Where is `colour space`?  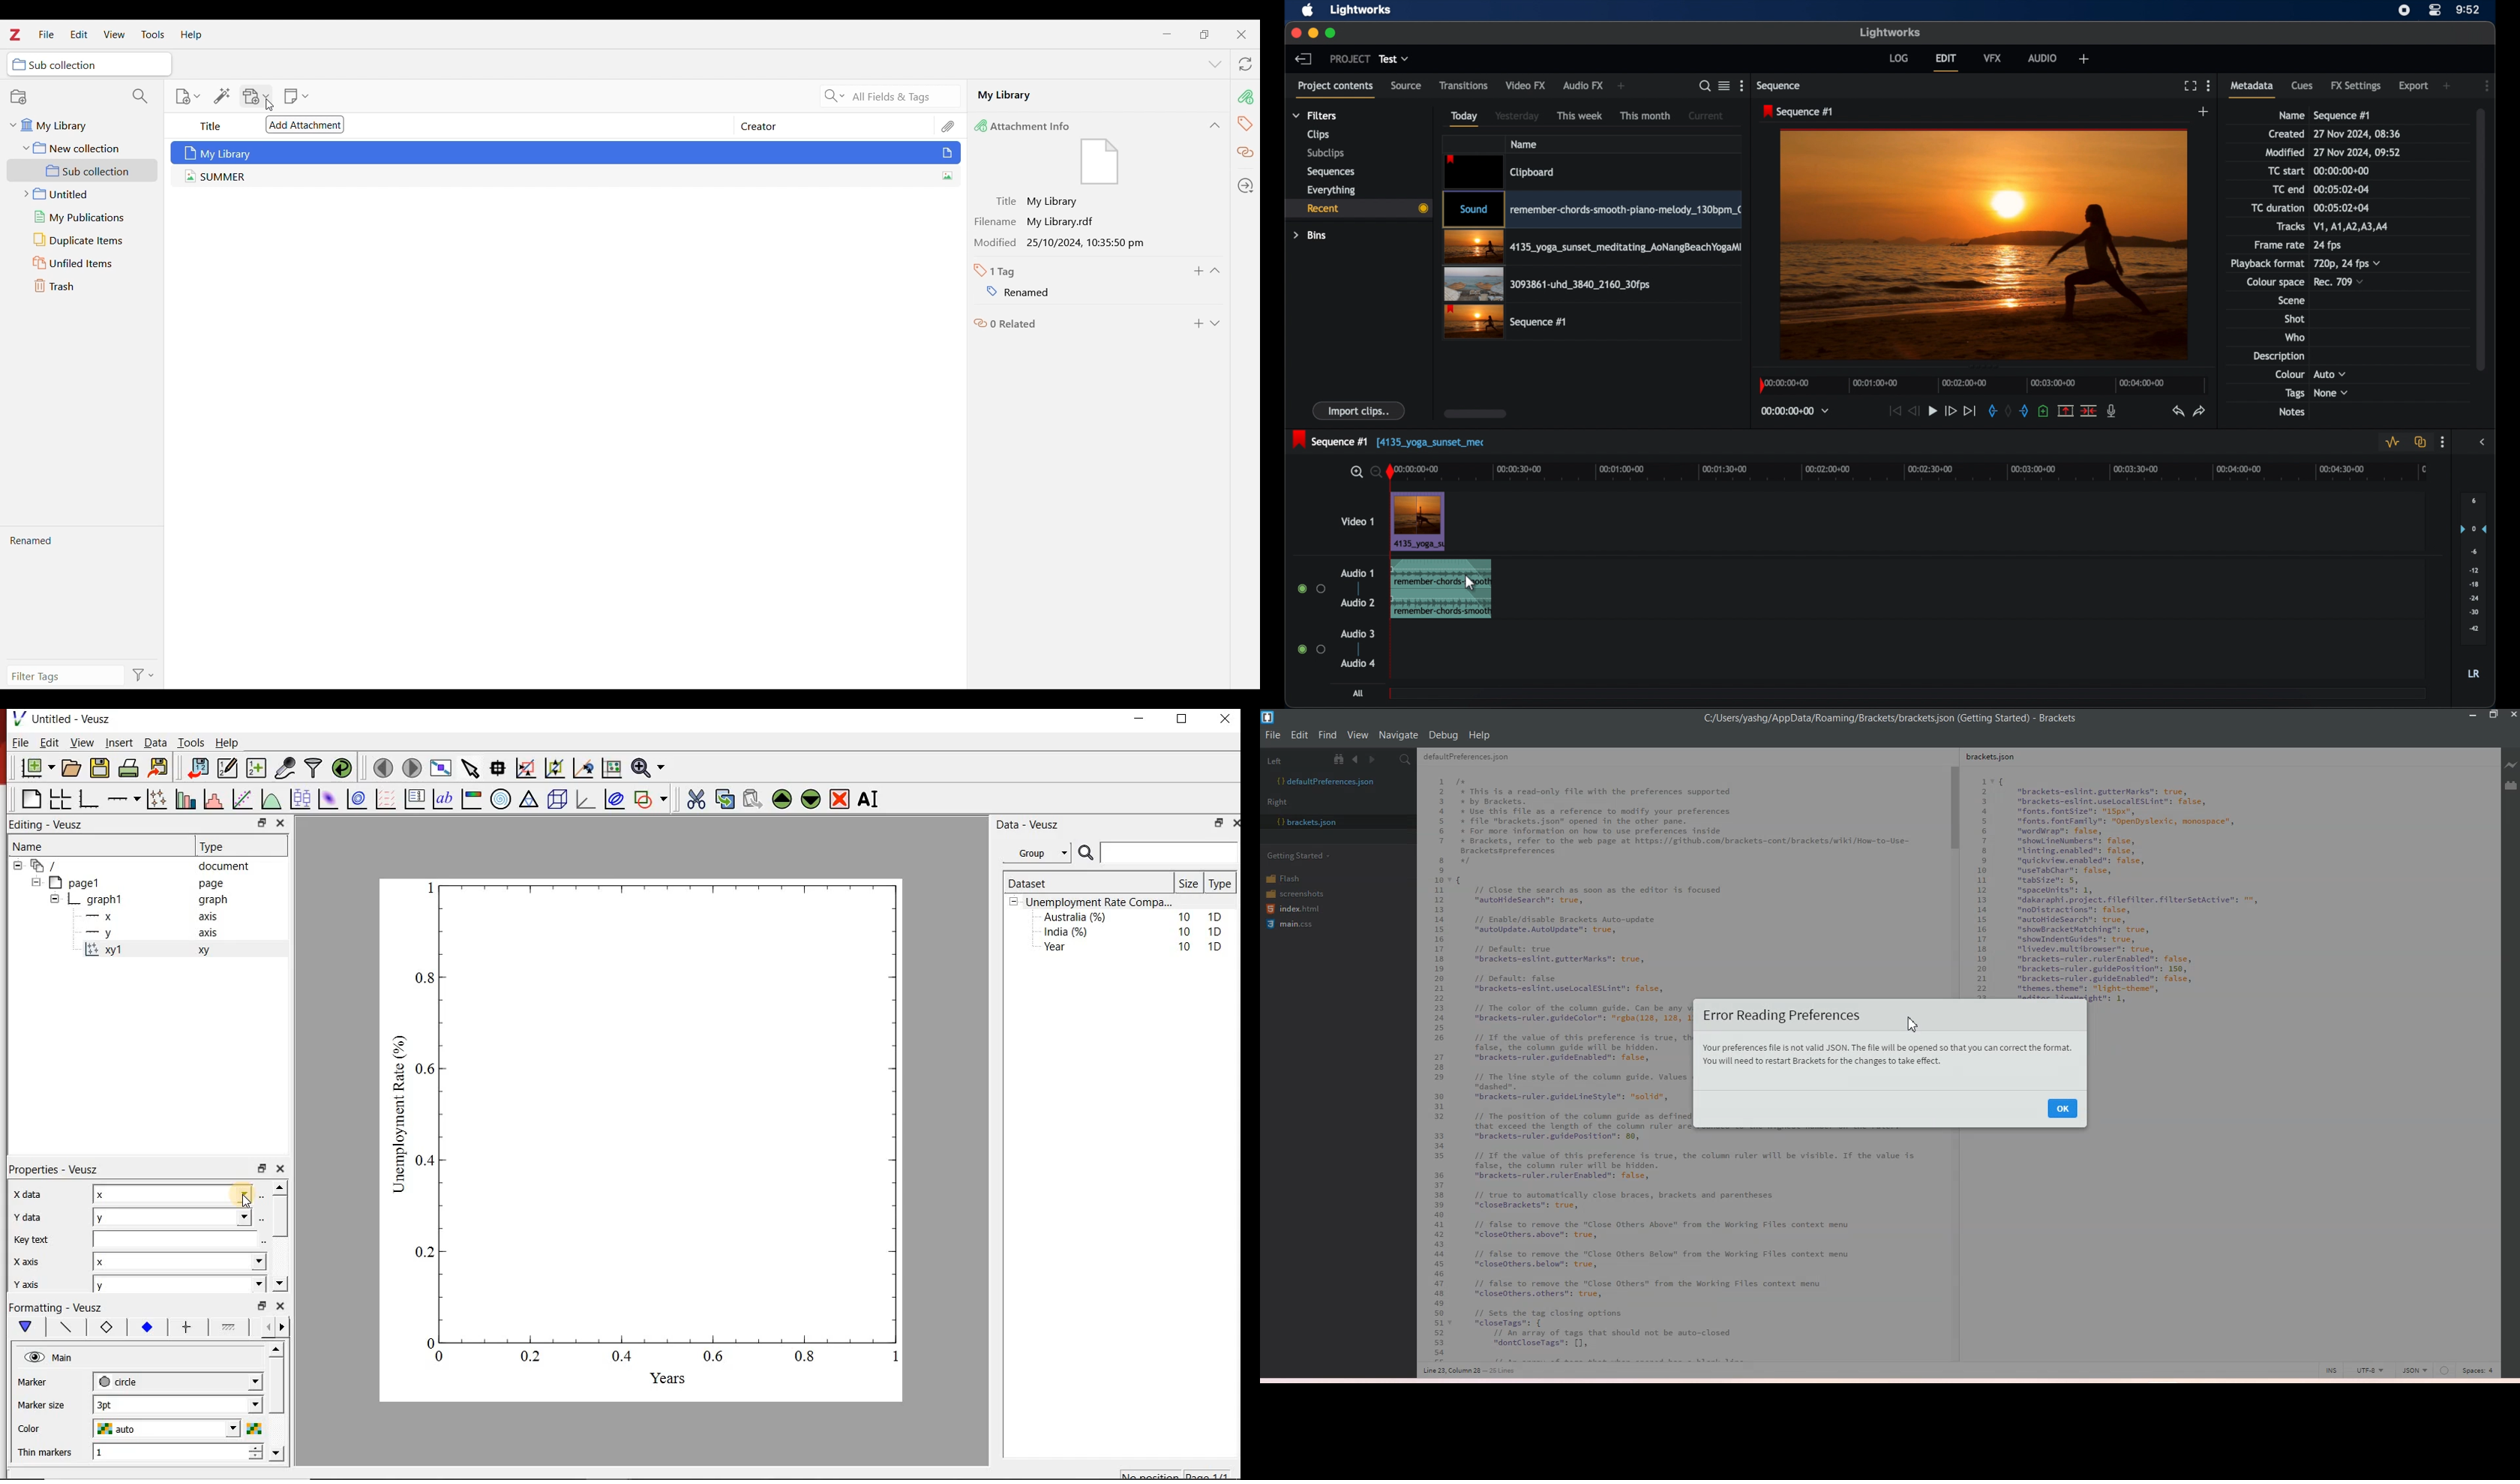 colour space is located at coordinates (2275, 282).